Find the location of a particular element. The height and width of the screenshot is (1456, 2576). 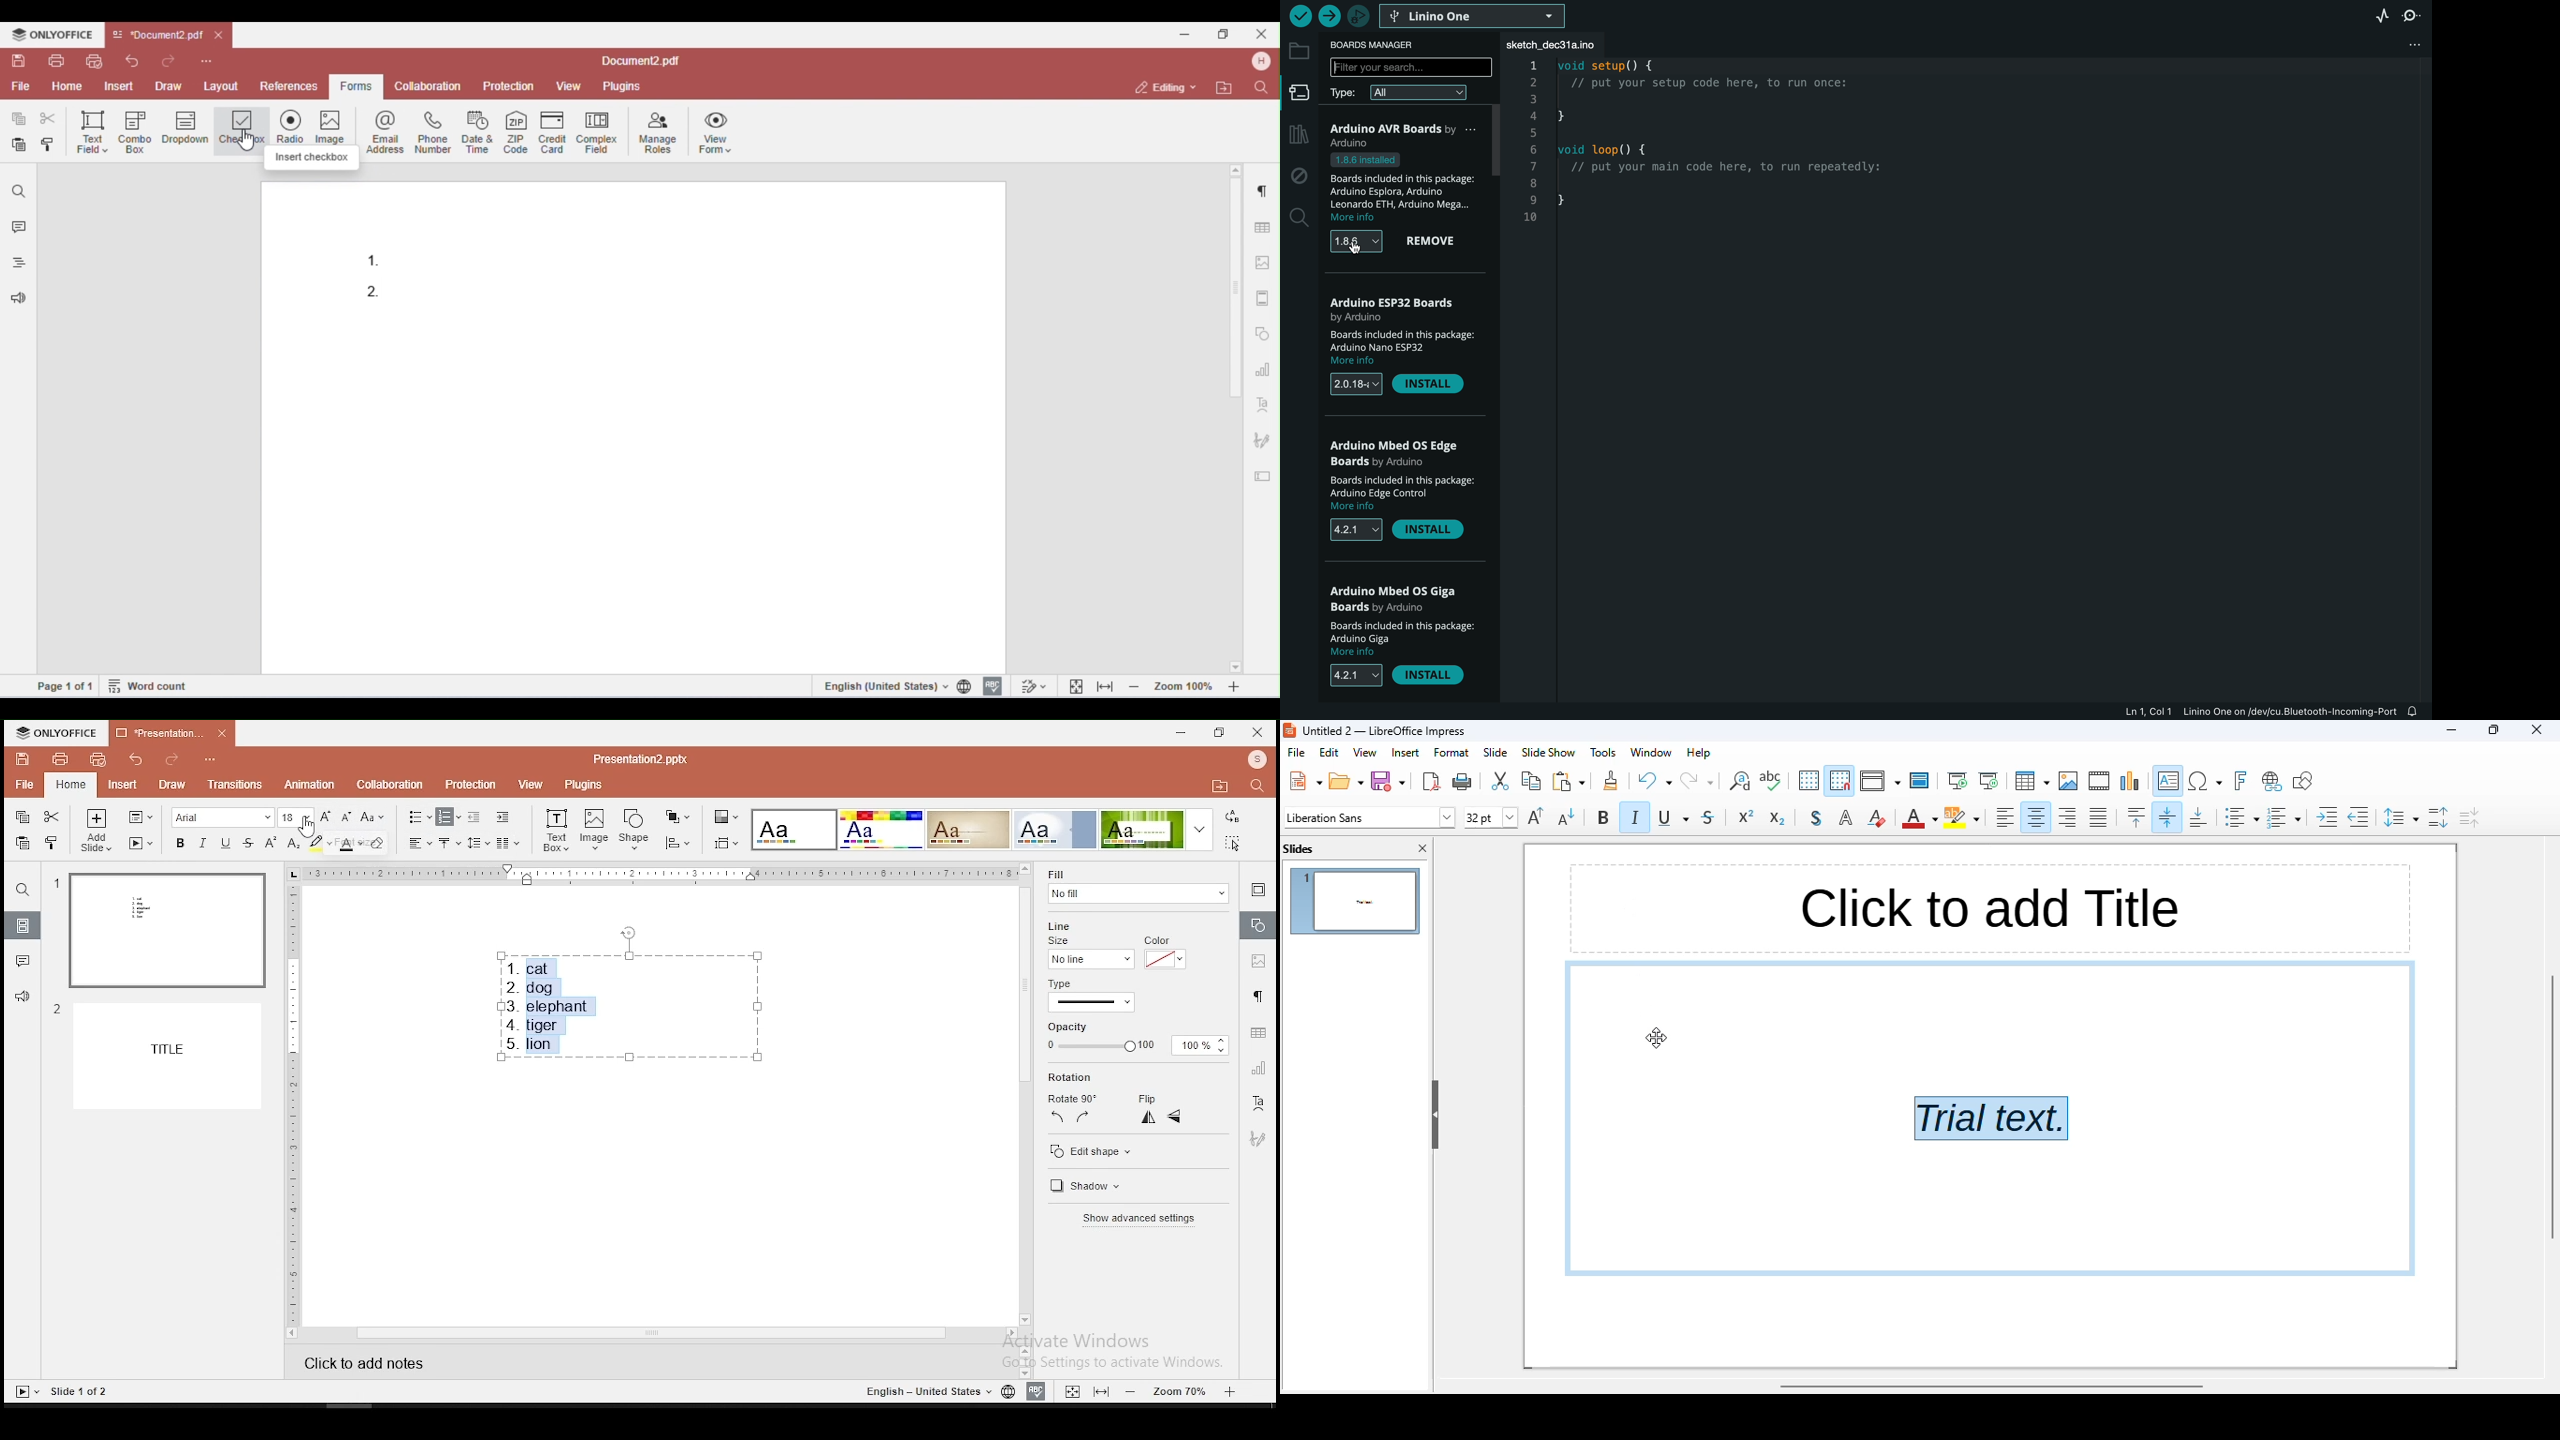

font size is located at coordinates (1490, 817).